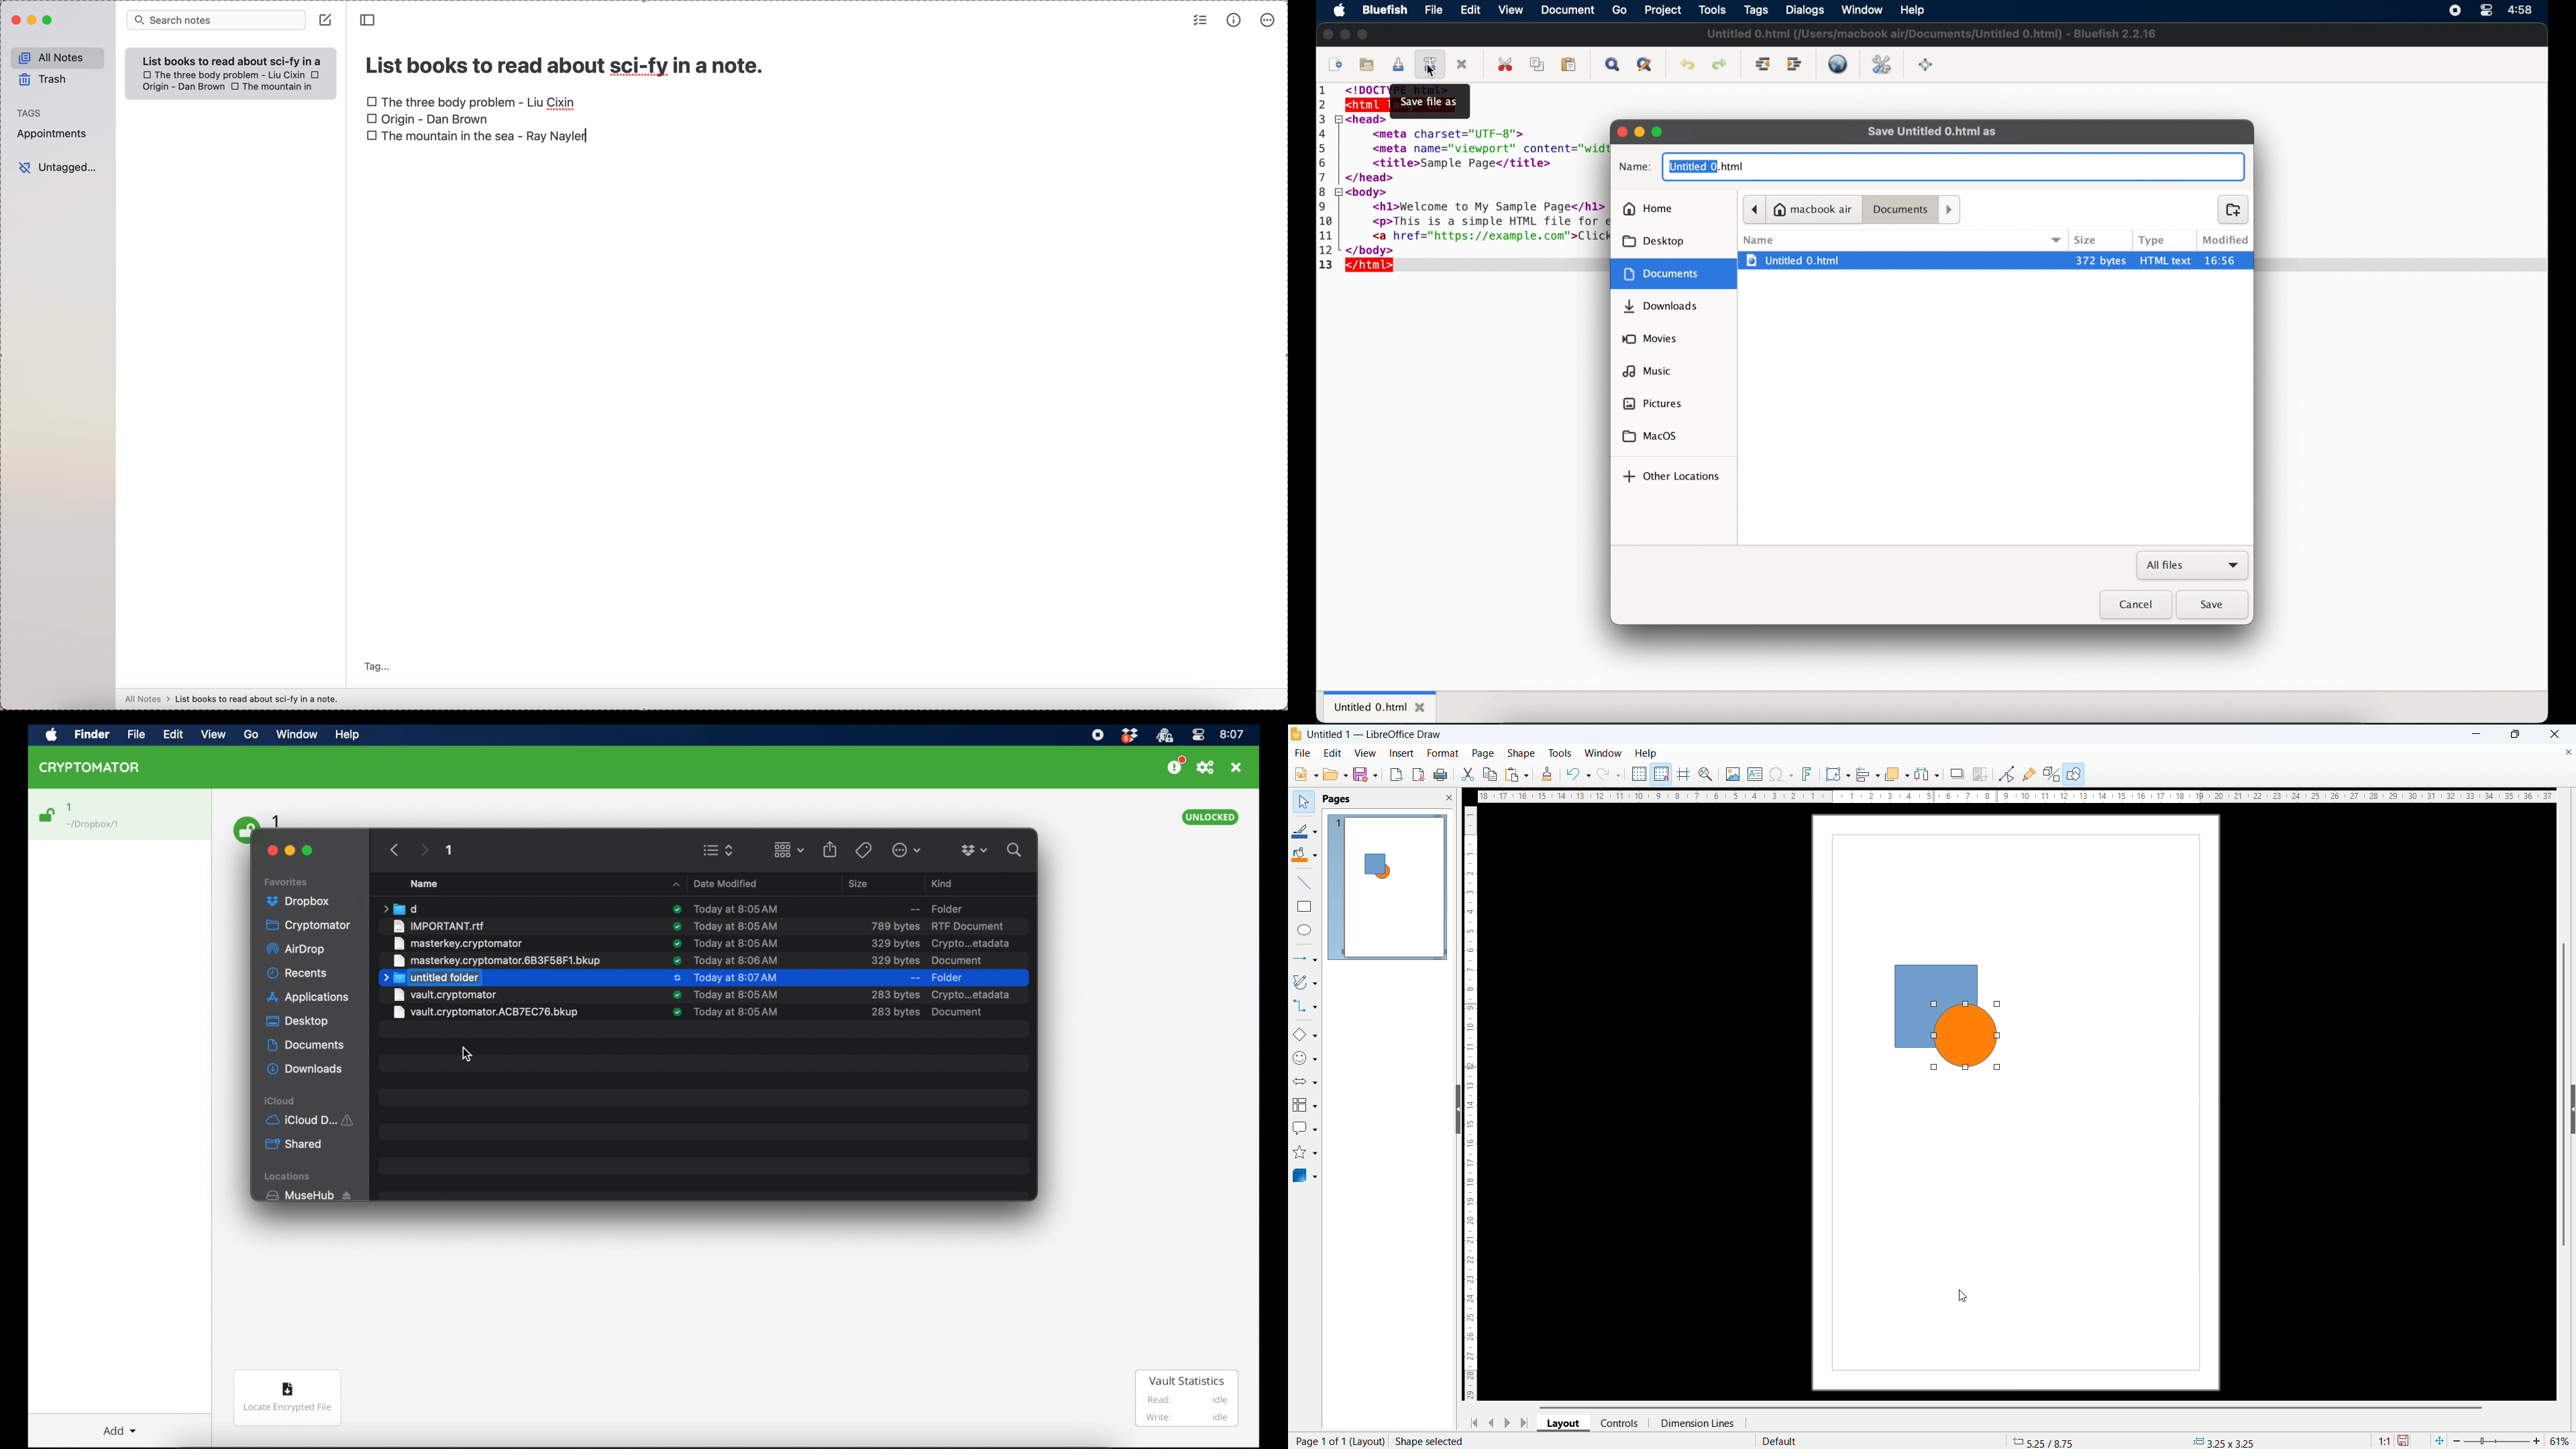 The image size is (2576, 1456). I want to click on insert image, so click(1732, 773).